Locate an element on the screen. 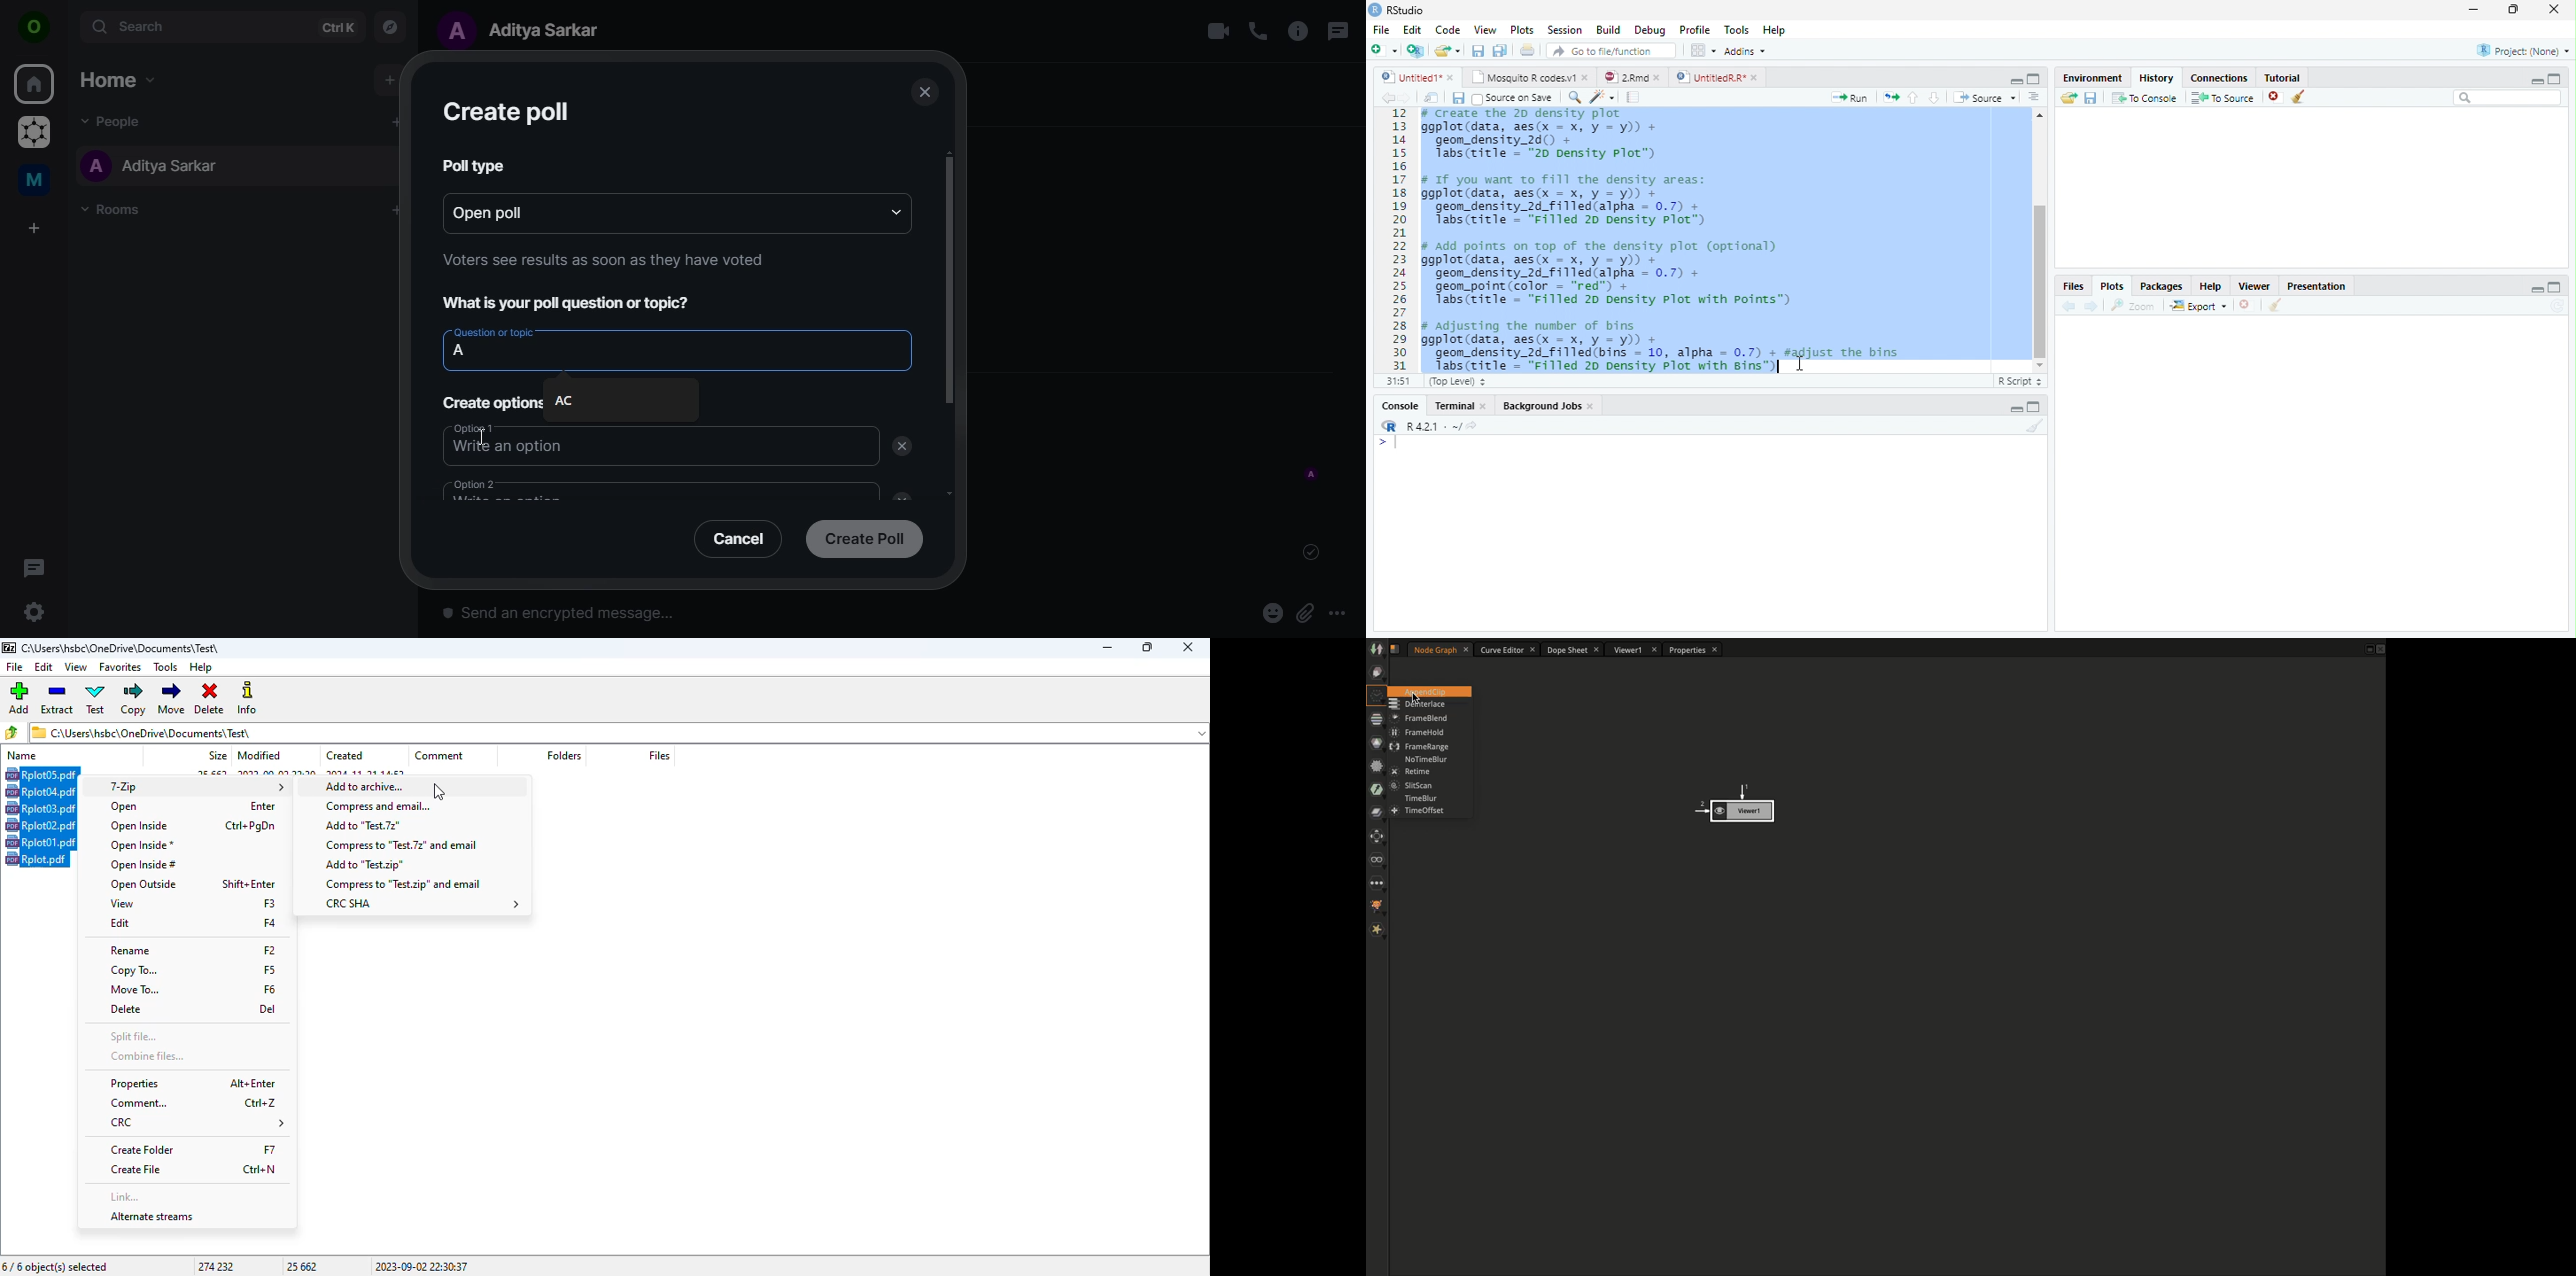 The height and width of the screenshot is (1288, 2576). option  2 is located at coordinates (538, 491).